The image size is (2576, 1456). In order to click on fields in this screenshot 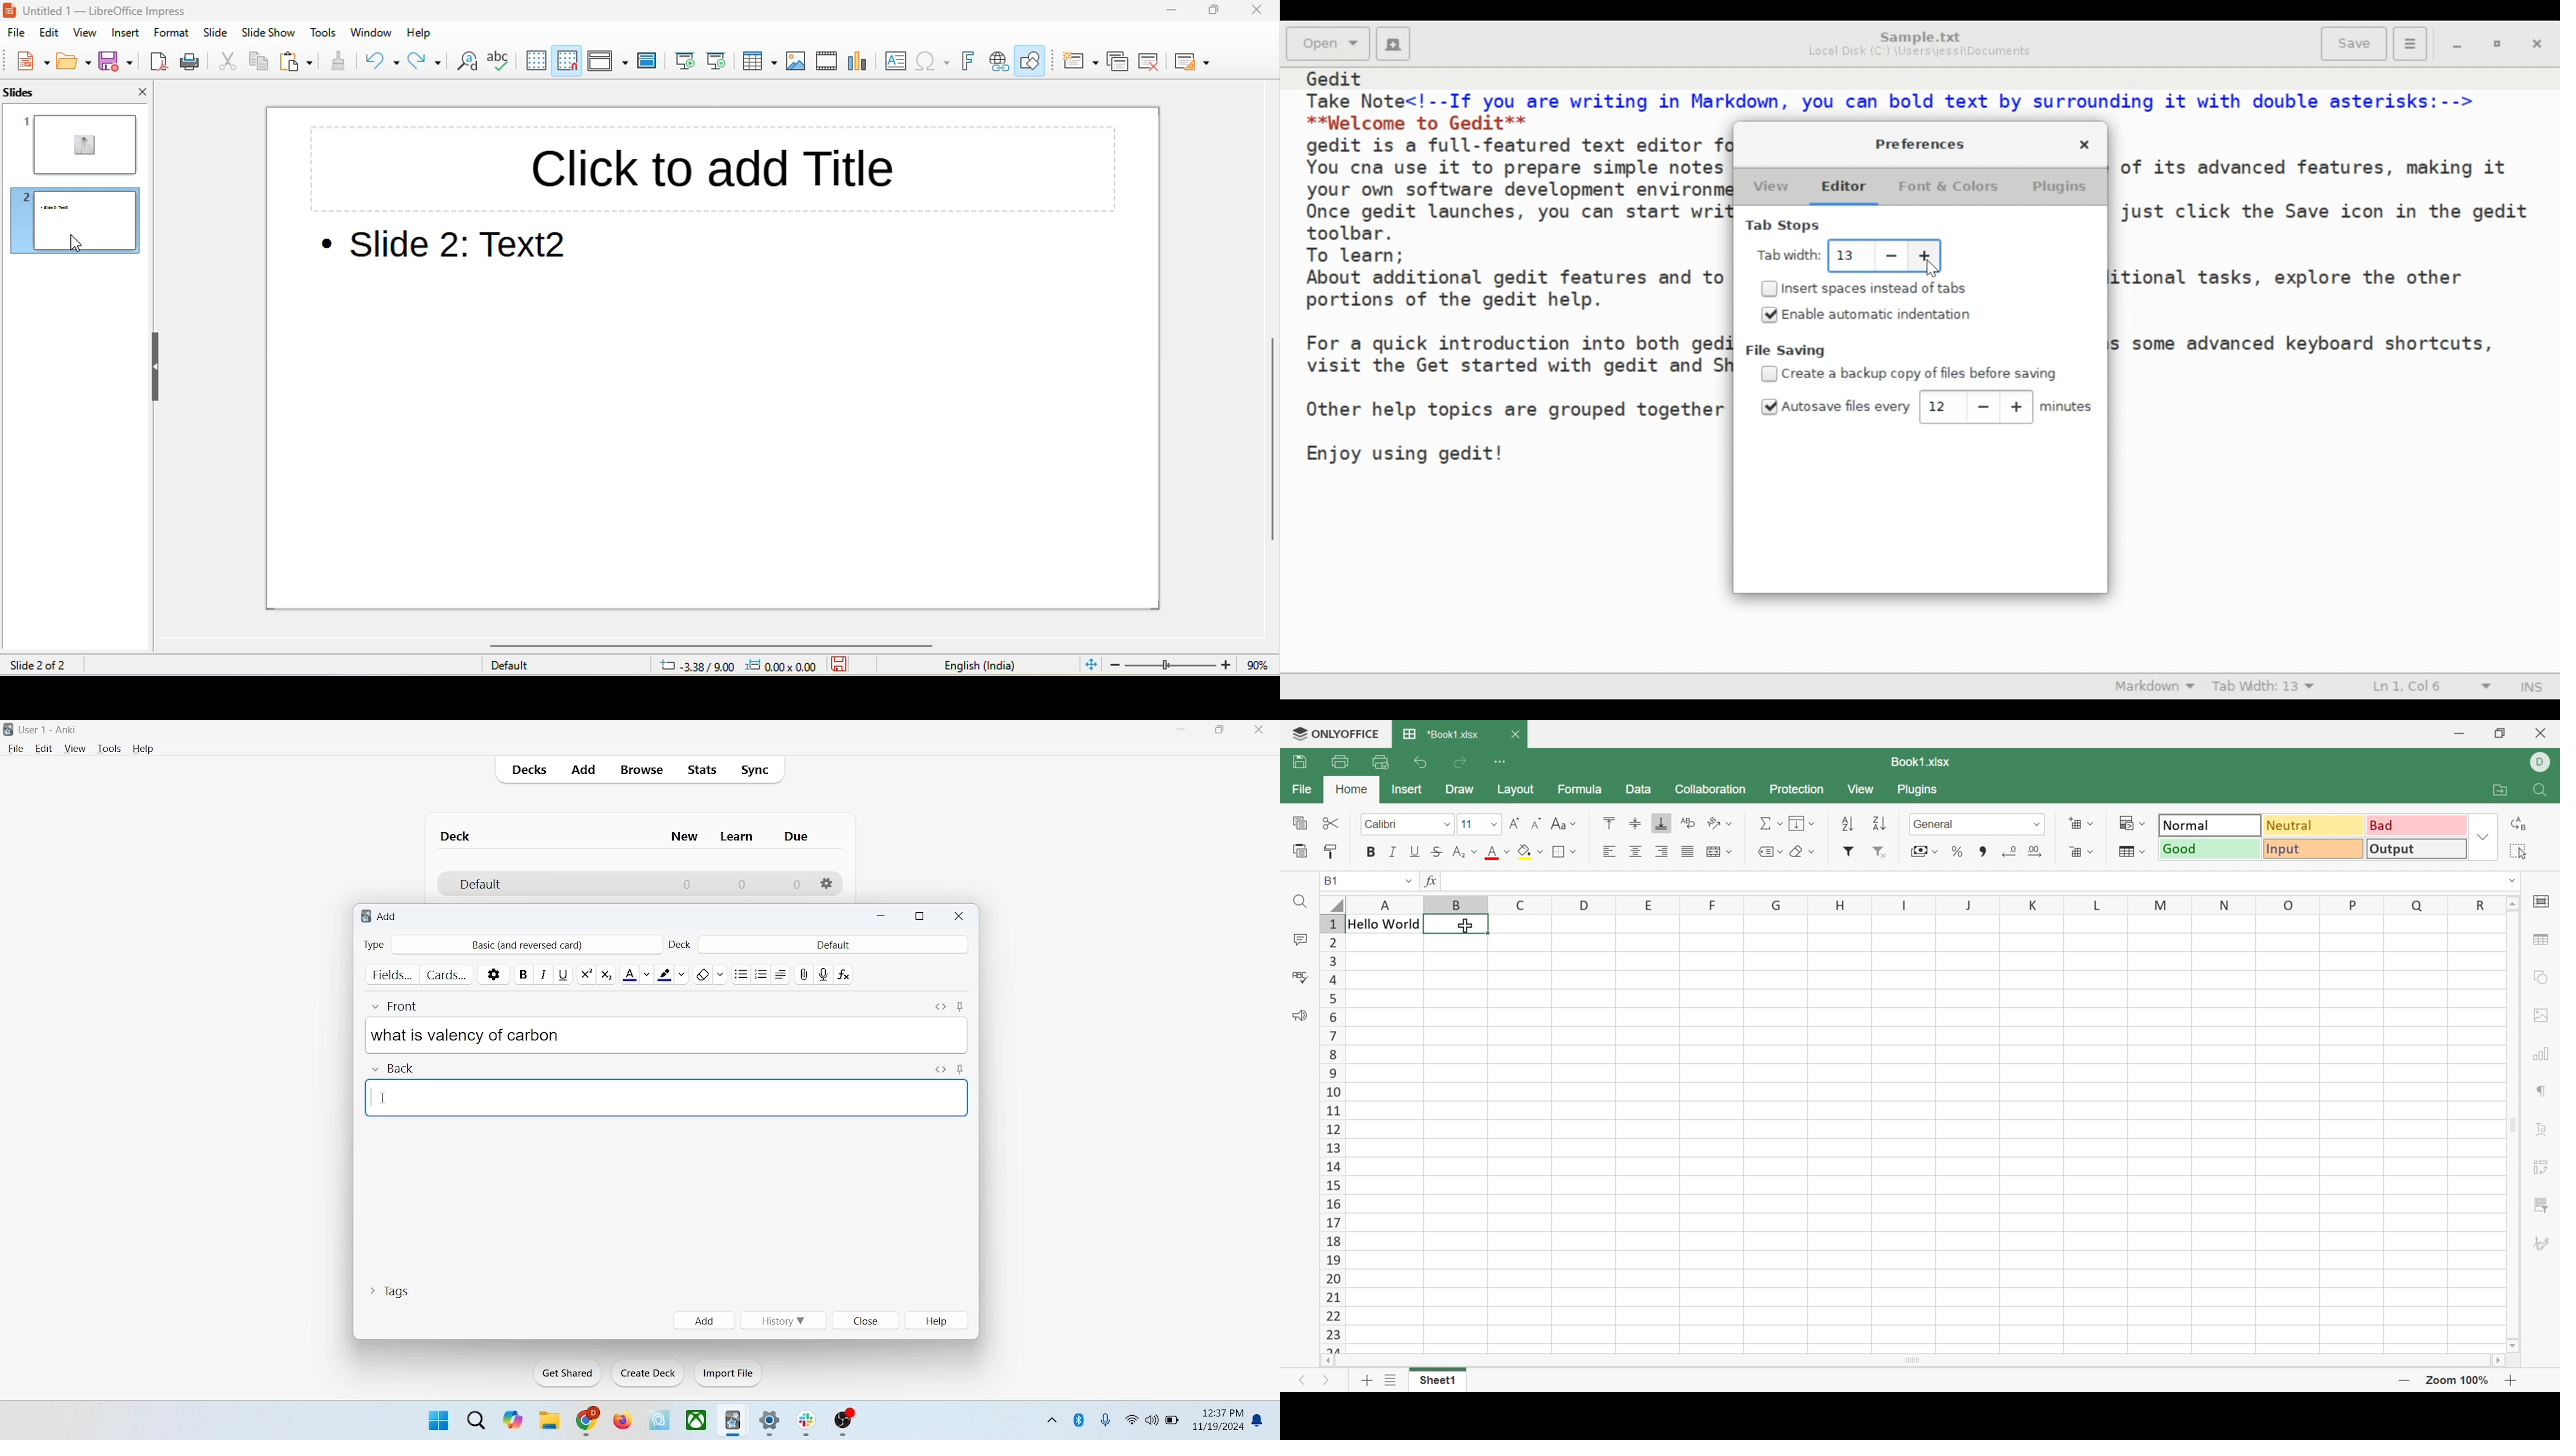, I will do `click(392, 973)`.